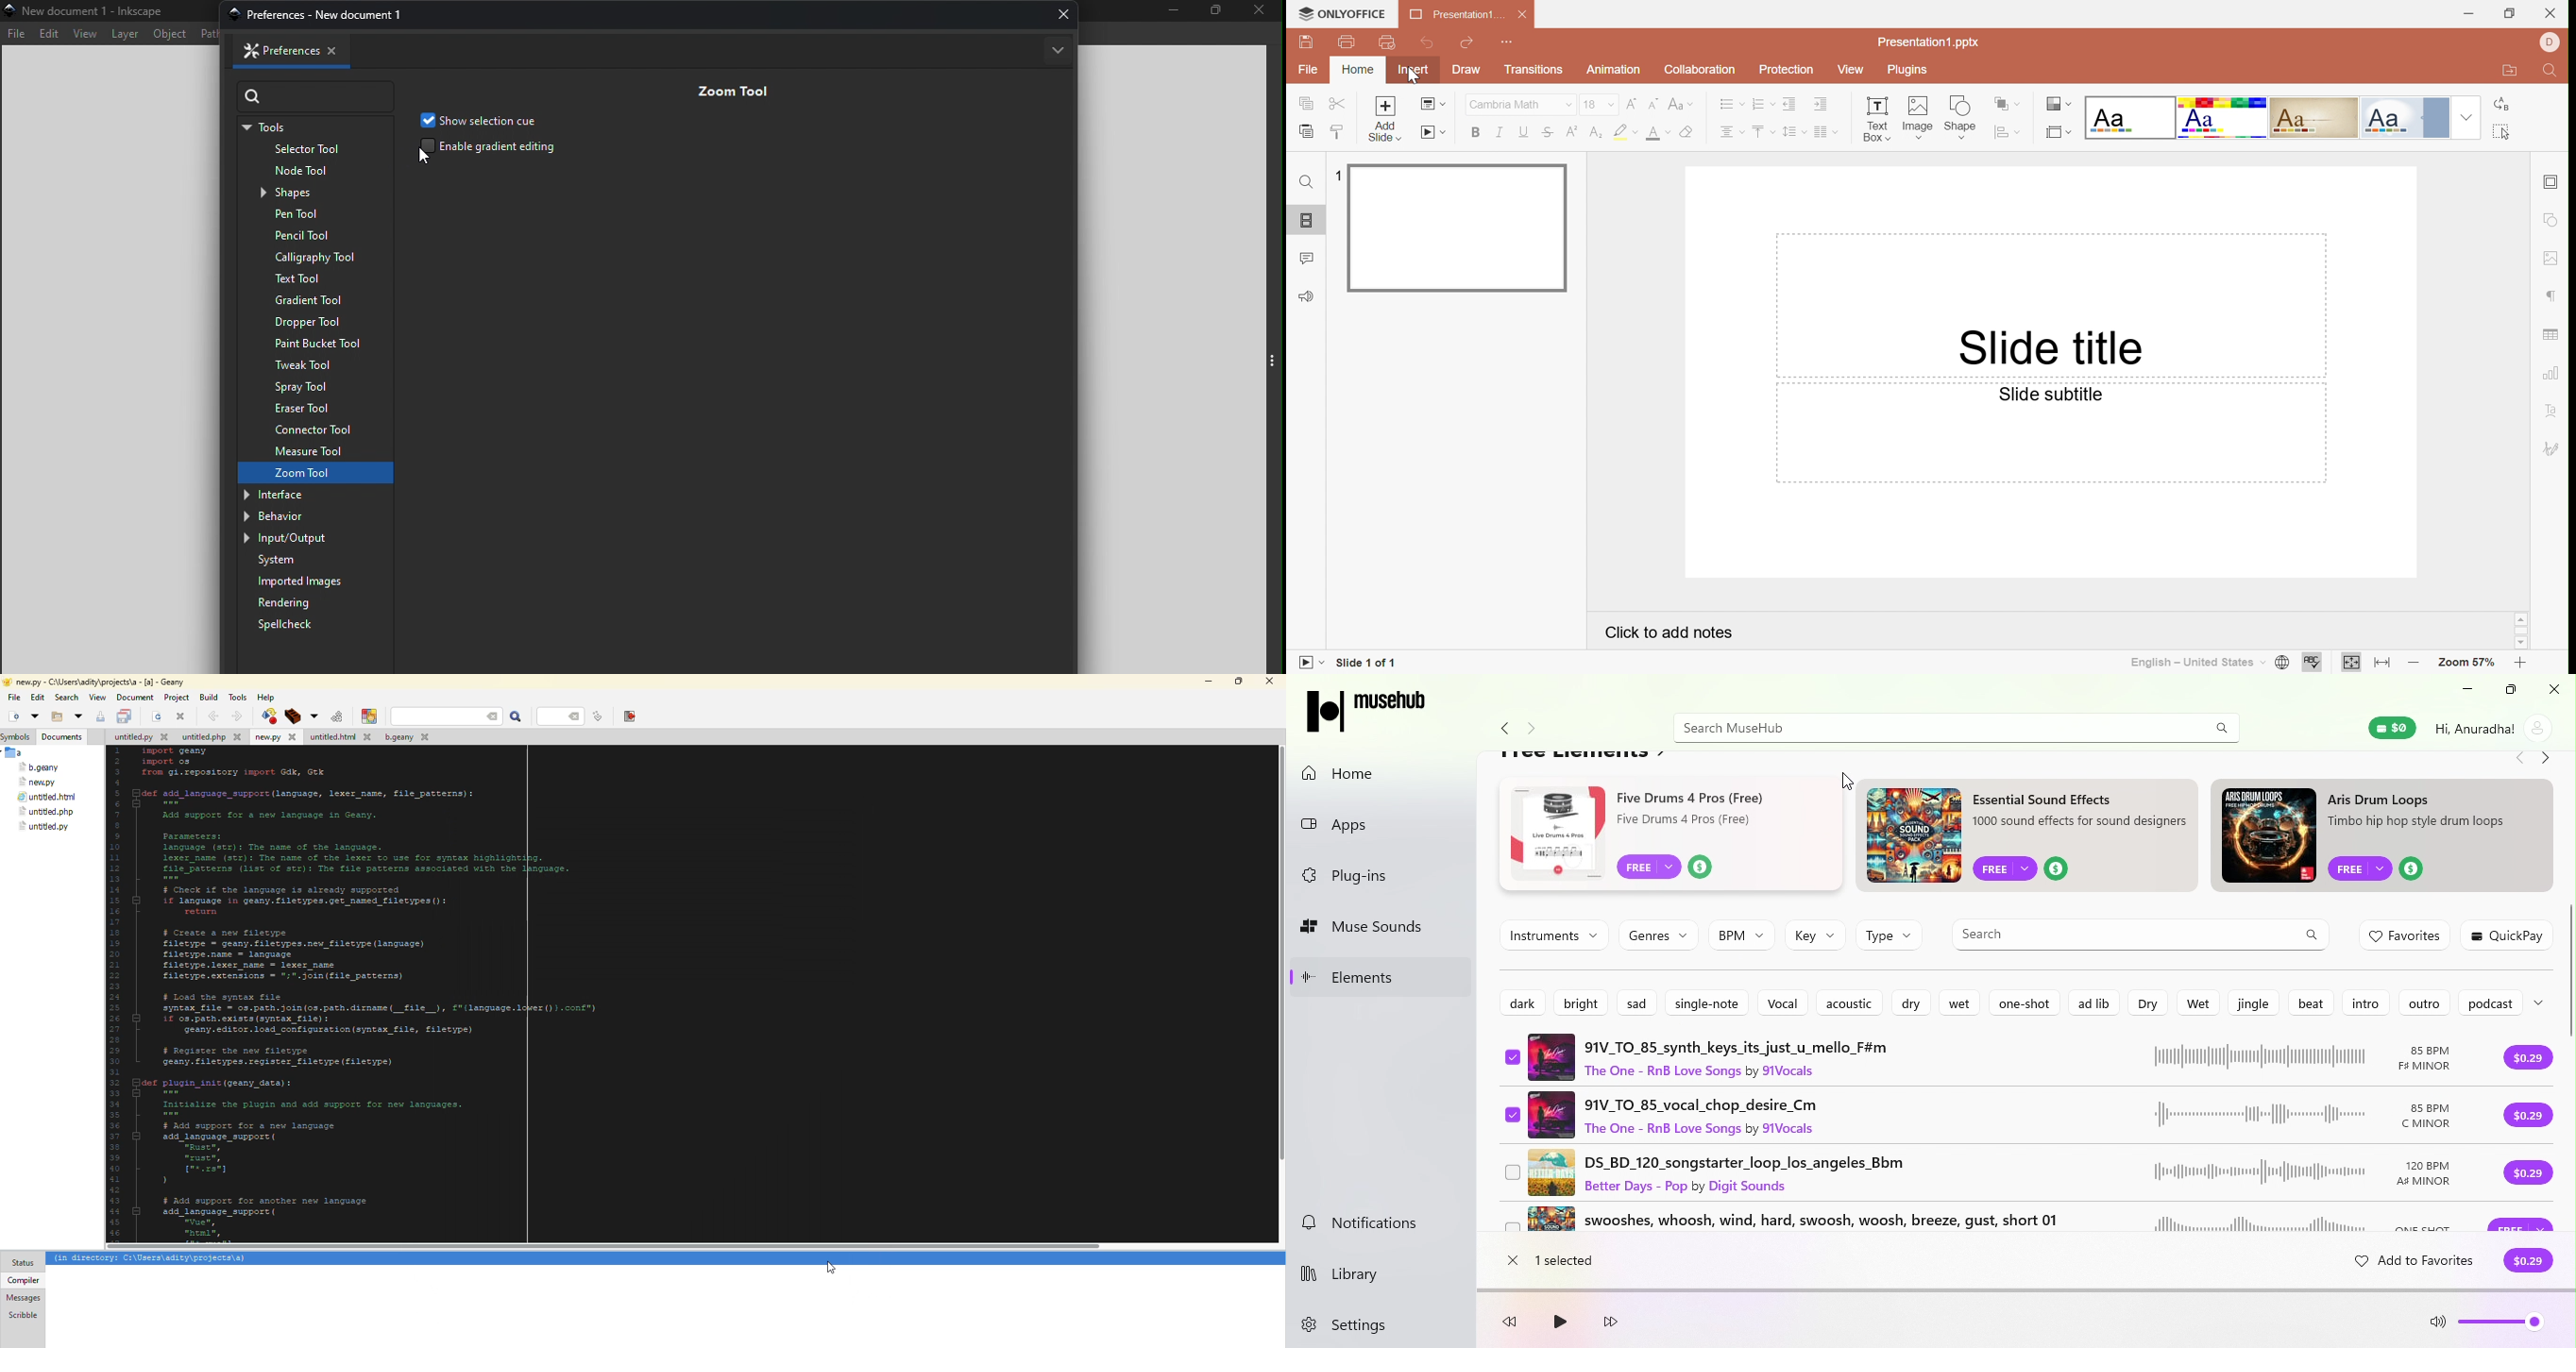 The width and height of the screenshot is (2576, 1372). Describe the element at coordinates (326, 15) in the screenshot. I see `preferences` at that location.